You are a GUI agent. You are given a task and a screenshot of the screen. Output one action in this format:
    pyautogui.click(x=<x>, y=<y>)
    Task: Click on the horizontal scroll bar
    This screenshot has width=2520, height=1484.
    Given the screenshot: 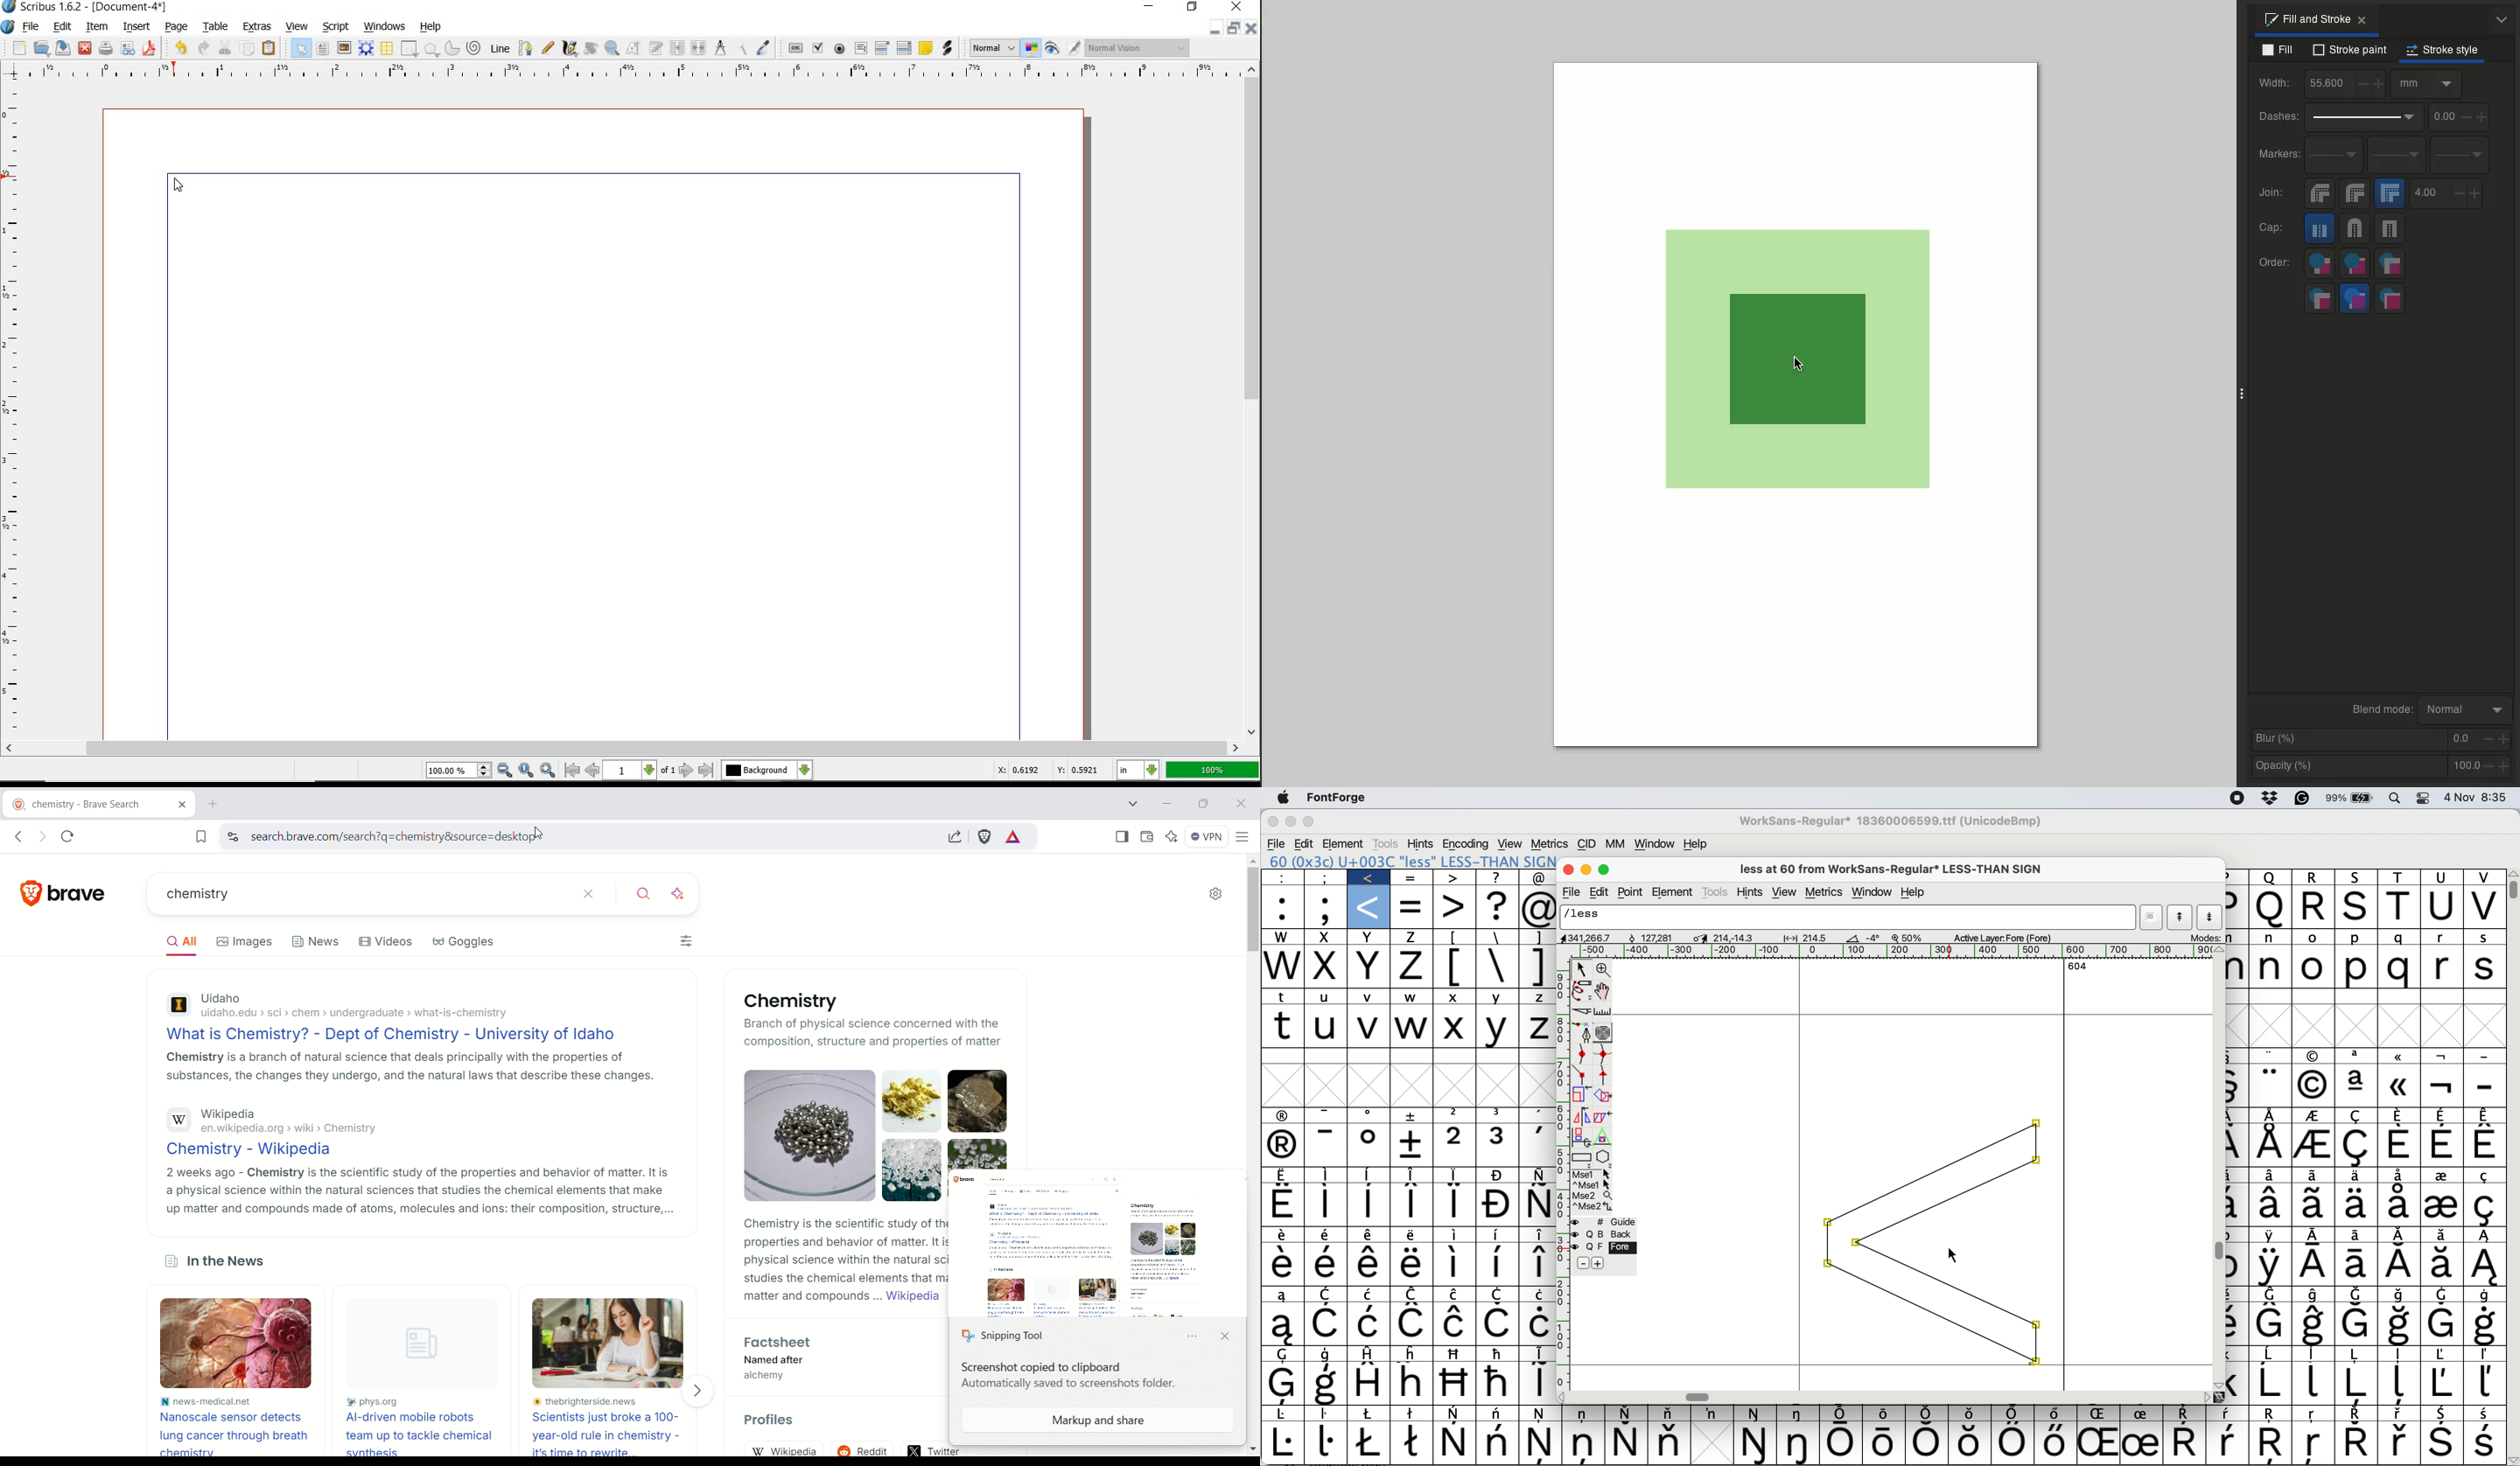 What is the action you would take?
    pyautogui.click(x=1882, y=1396)
    